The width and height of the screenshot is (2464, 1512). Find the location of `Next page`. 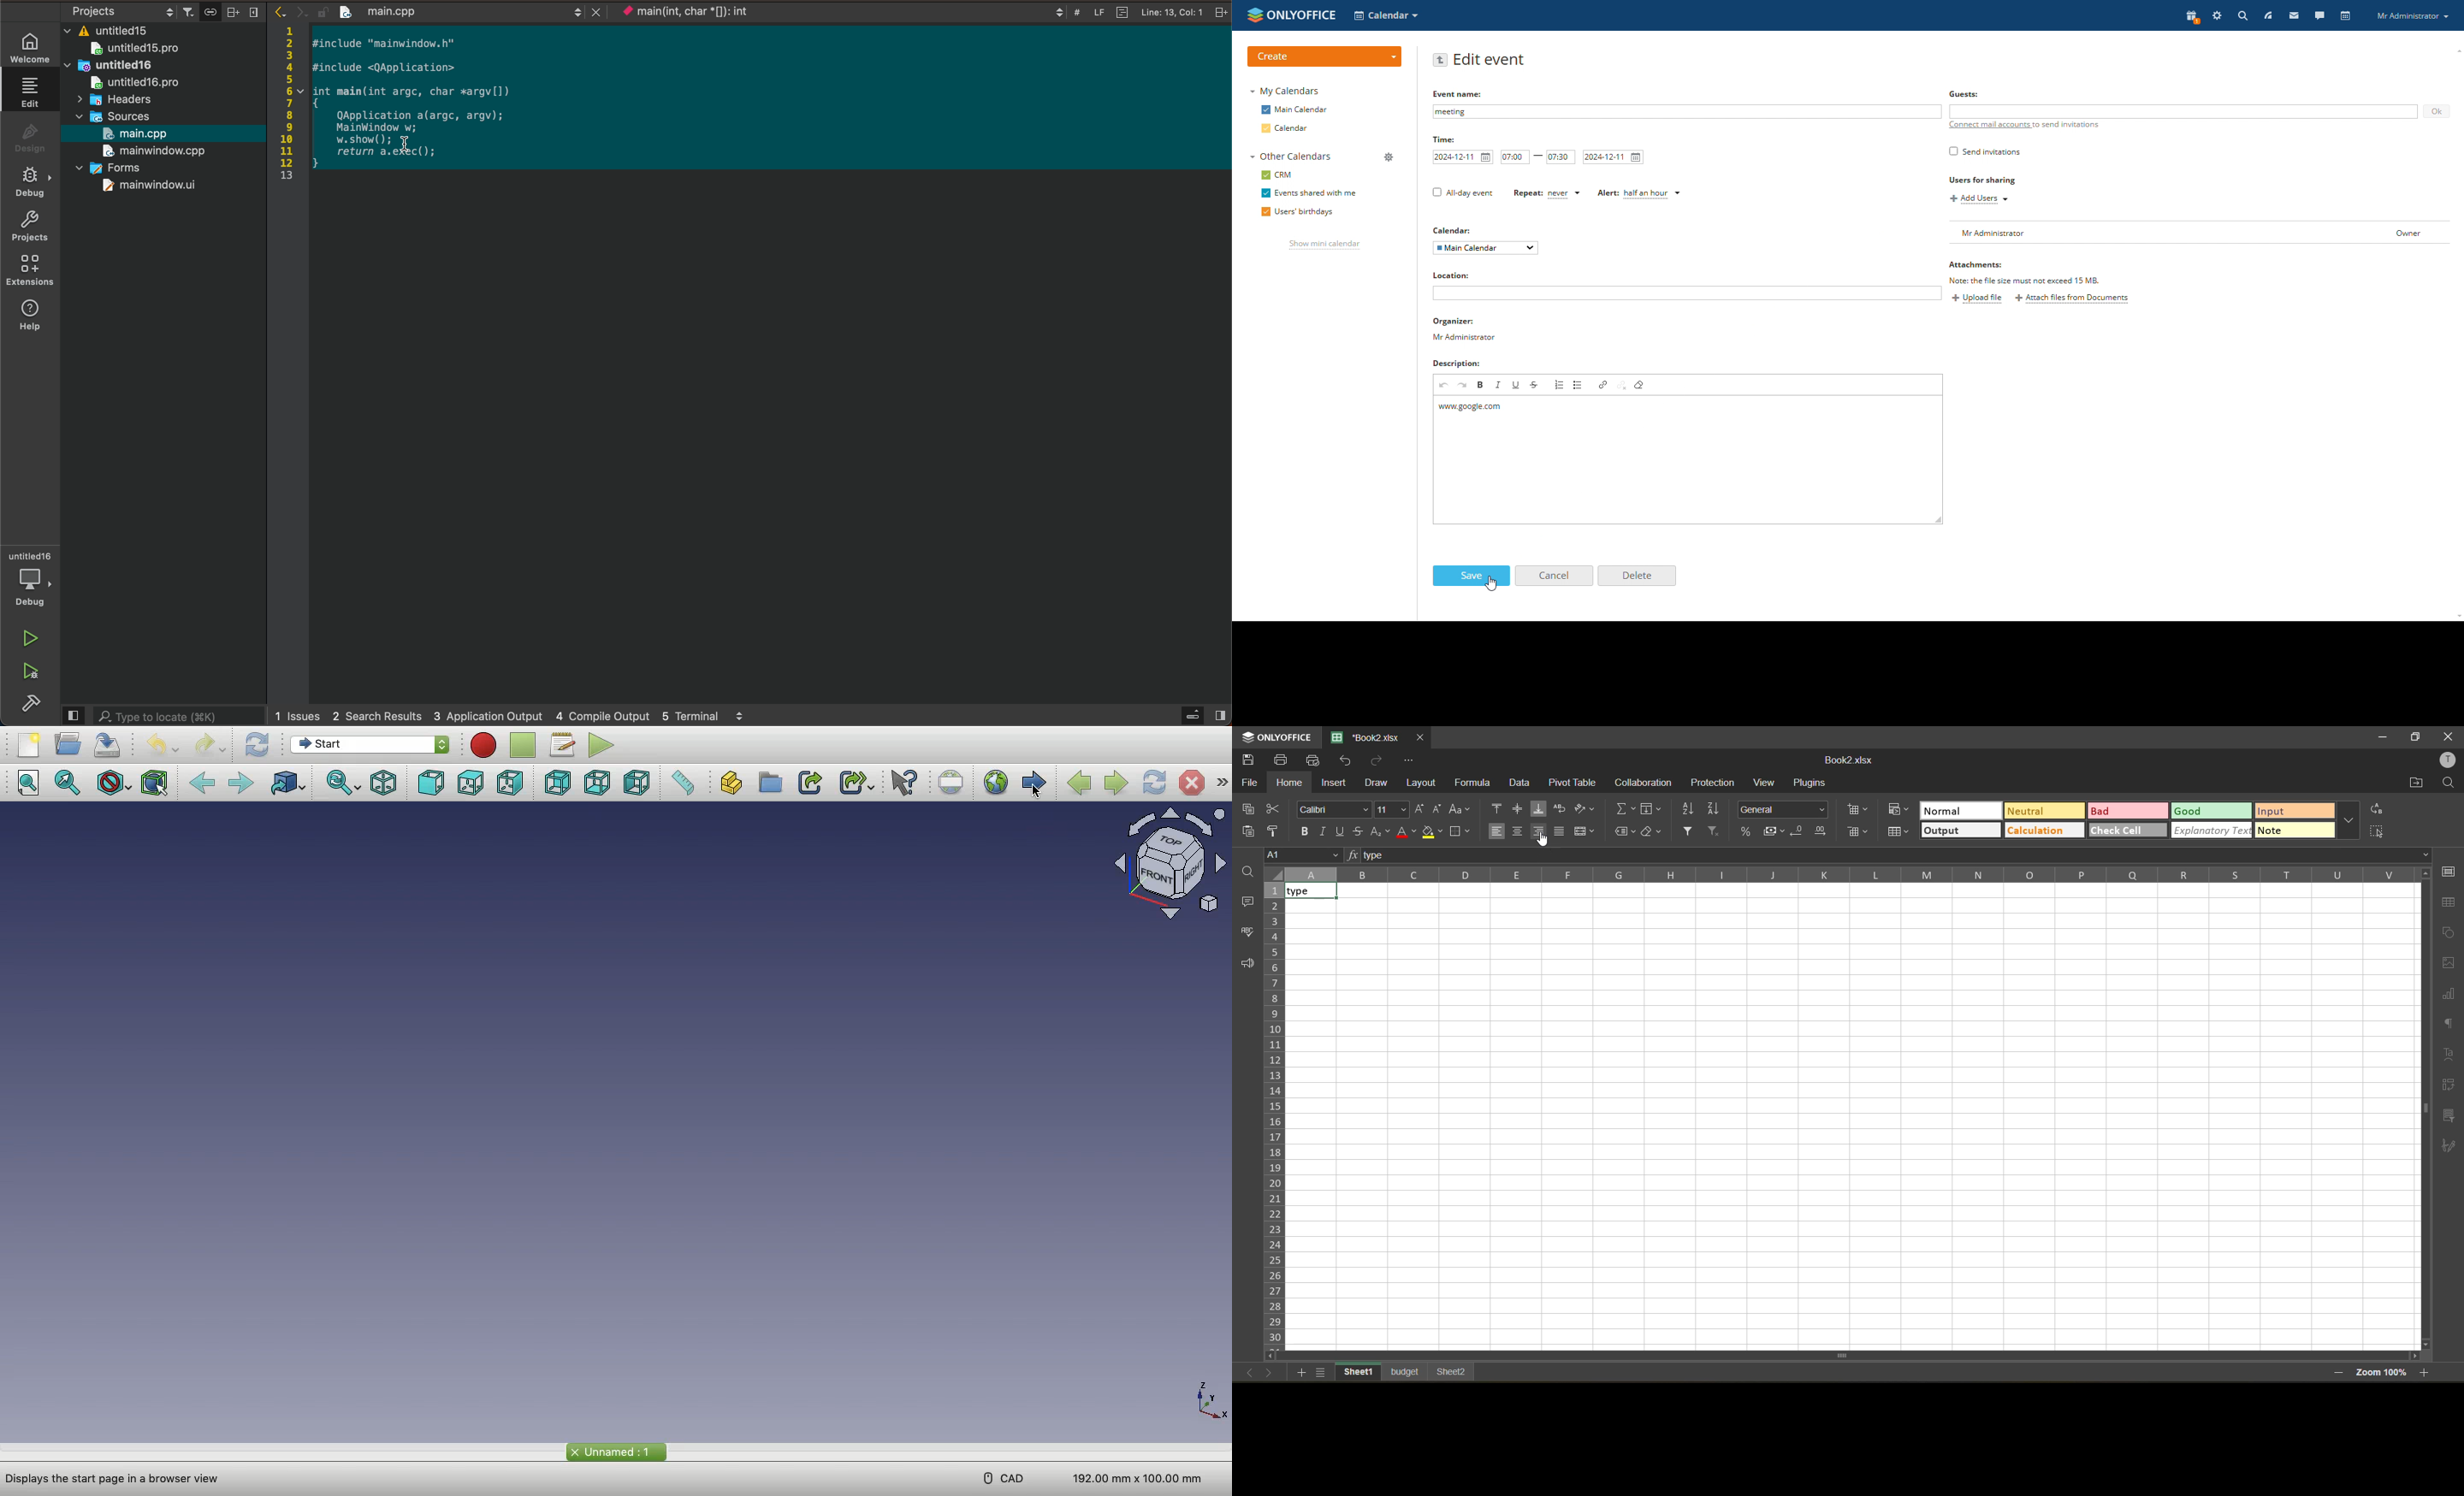

Next page is located at coordinates (1116, 784).